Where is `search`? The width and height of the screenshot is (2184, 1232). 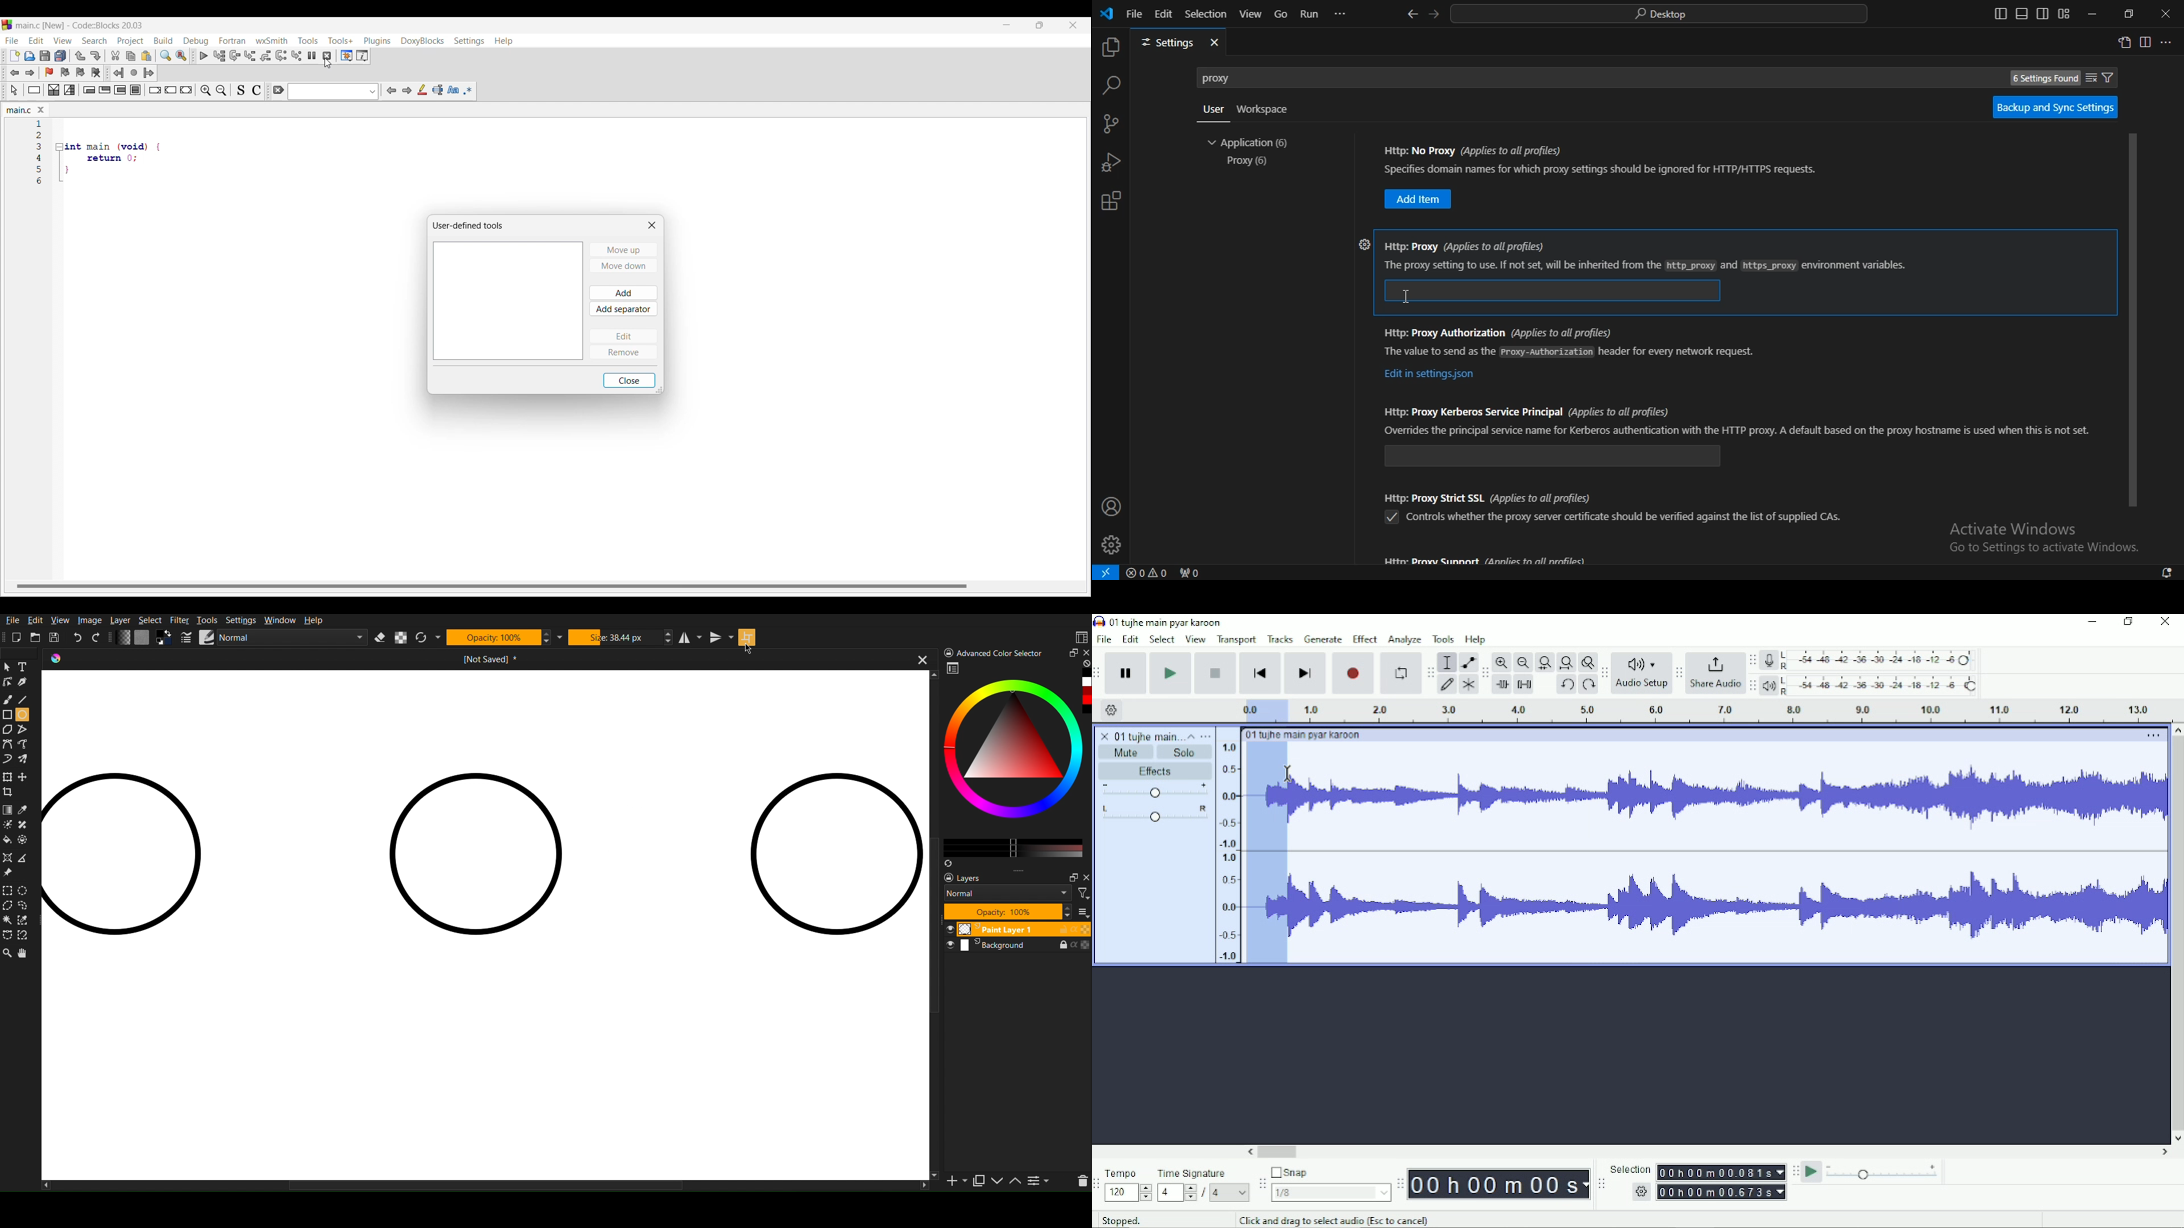
search is located at coordinates (1660, 14).